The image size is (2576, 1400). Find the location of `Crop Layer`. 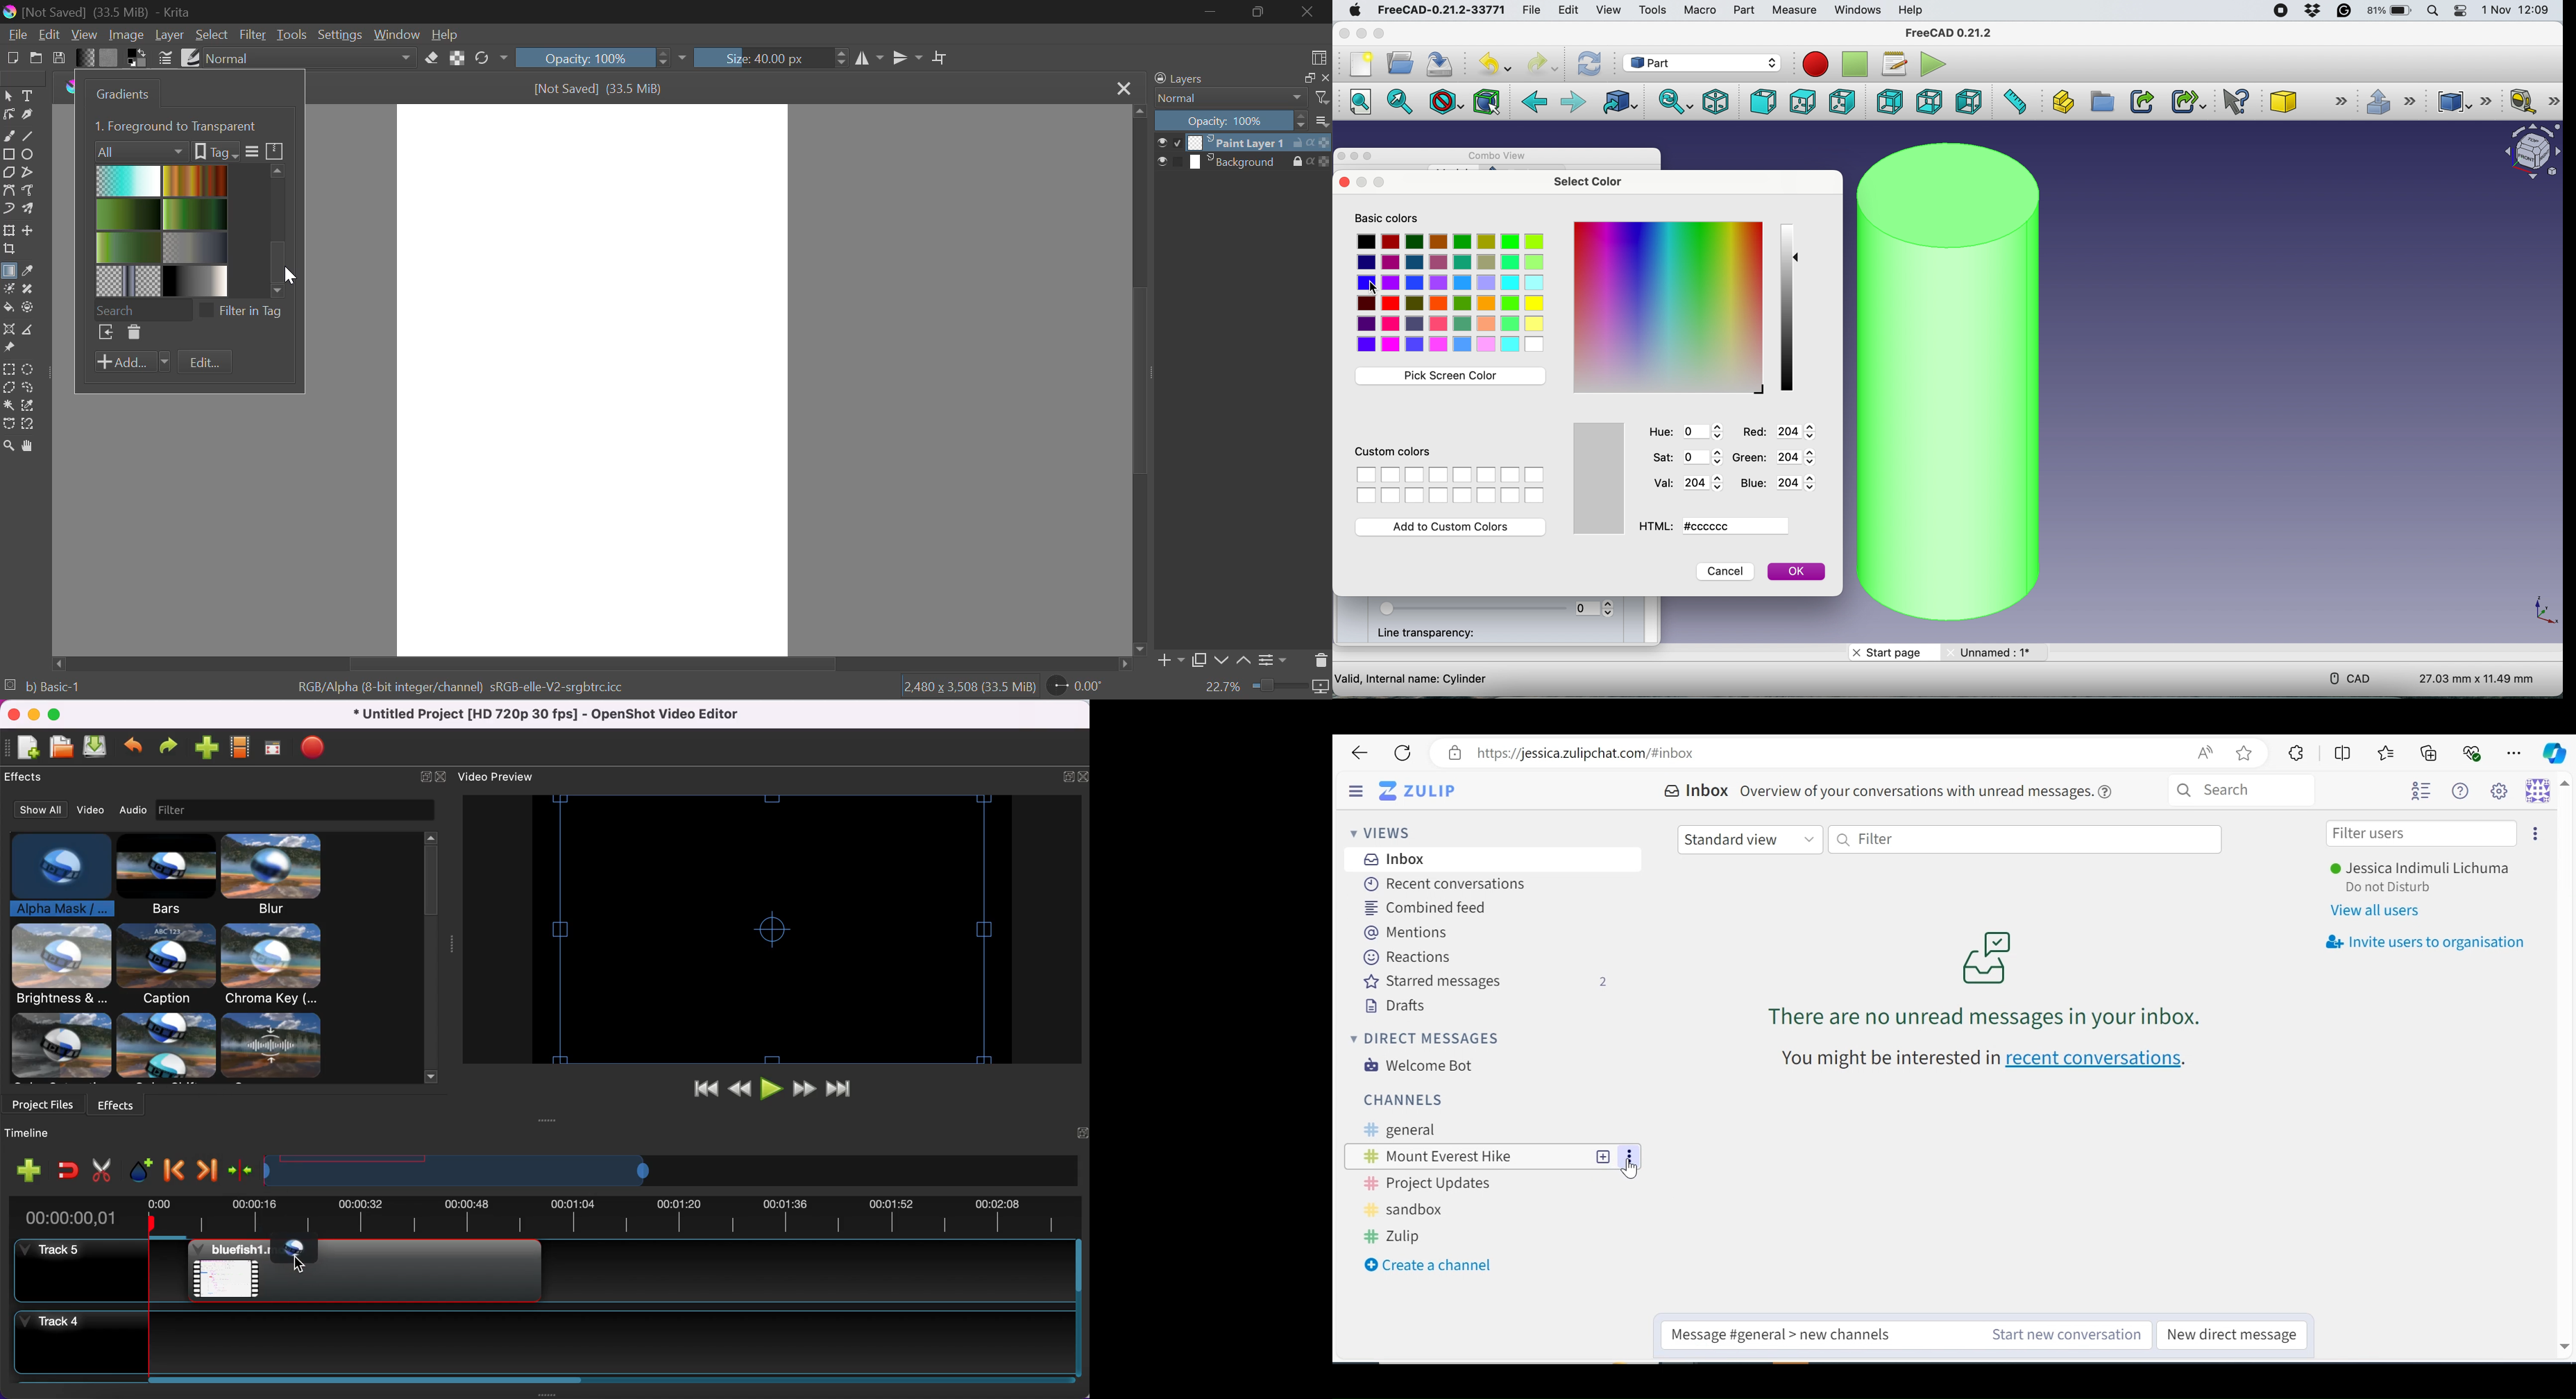

Crop Layer is located at coordinates (8, 251).